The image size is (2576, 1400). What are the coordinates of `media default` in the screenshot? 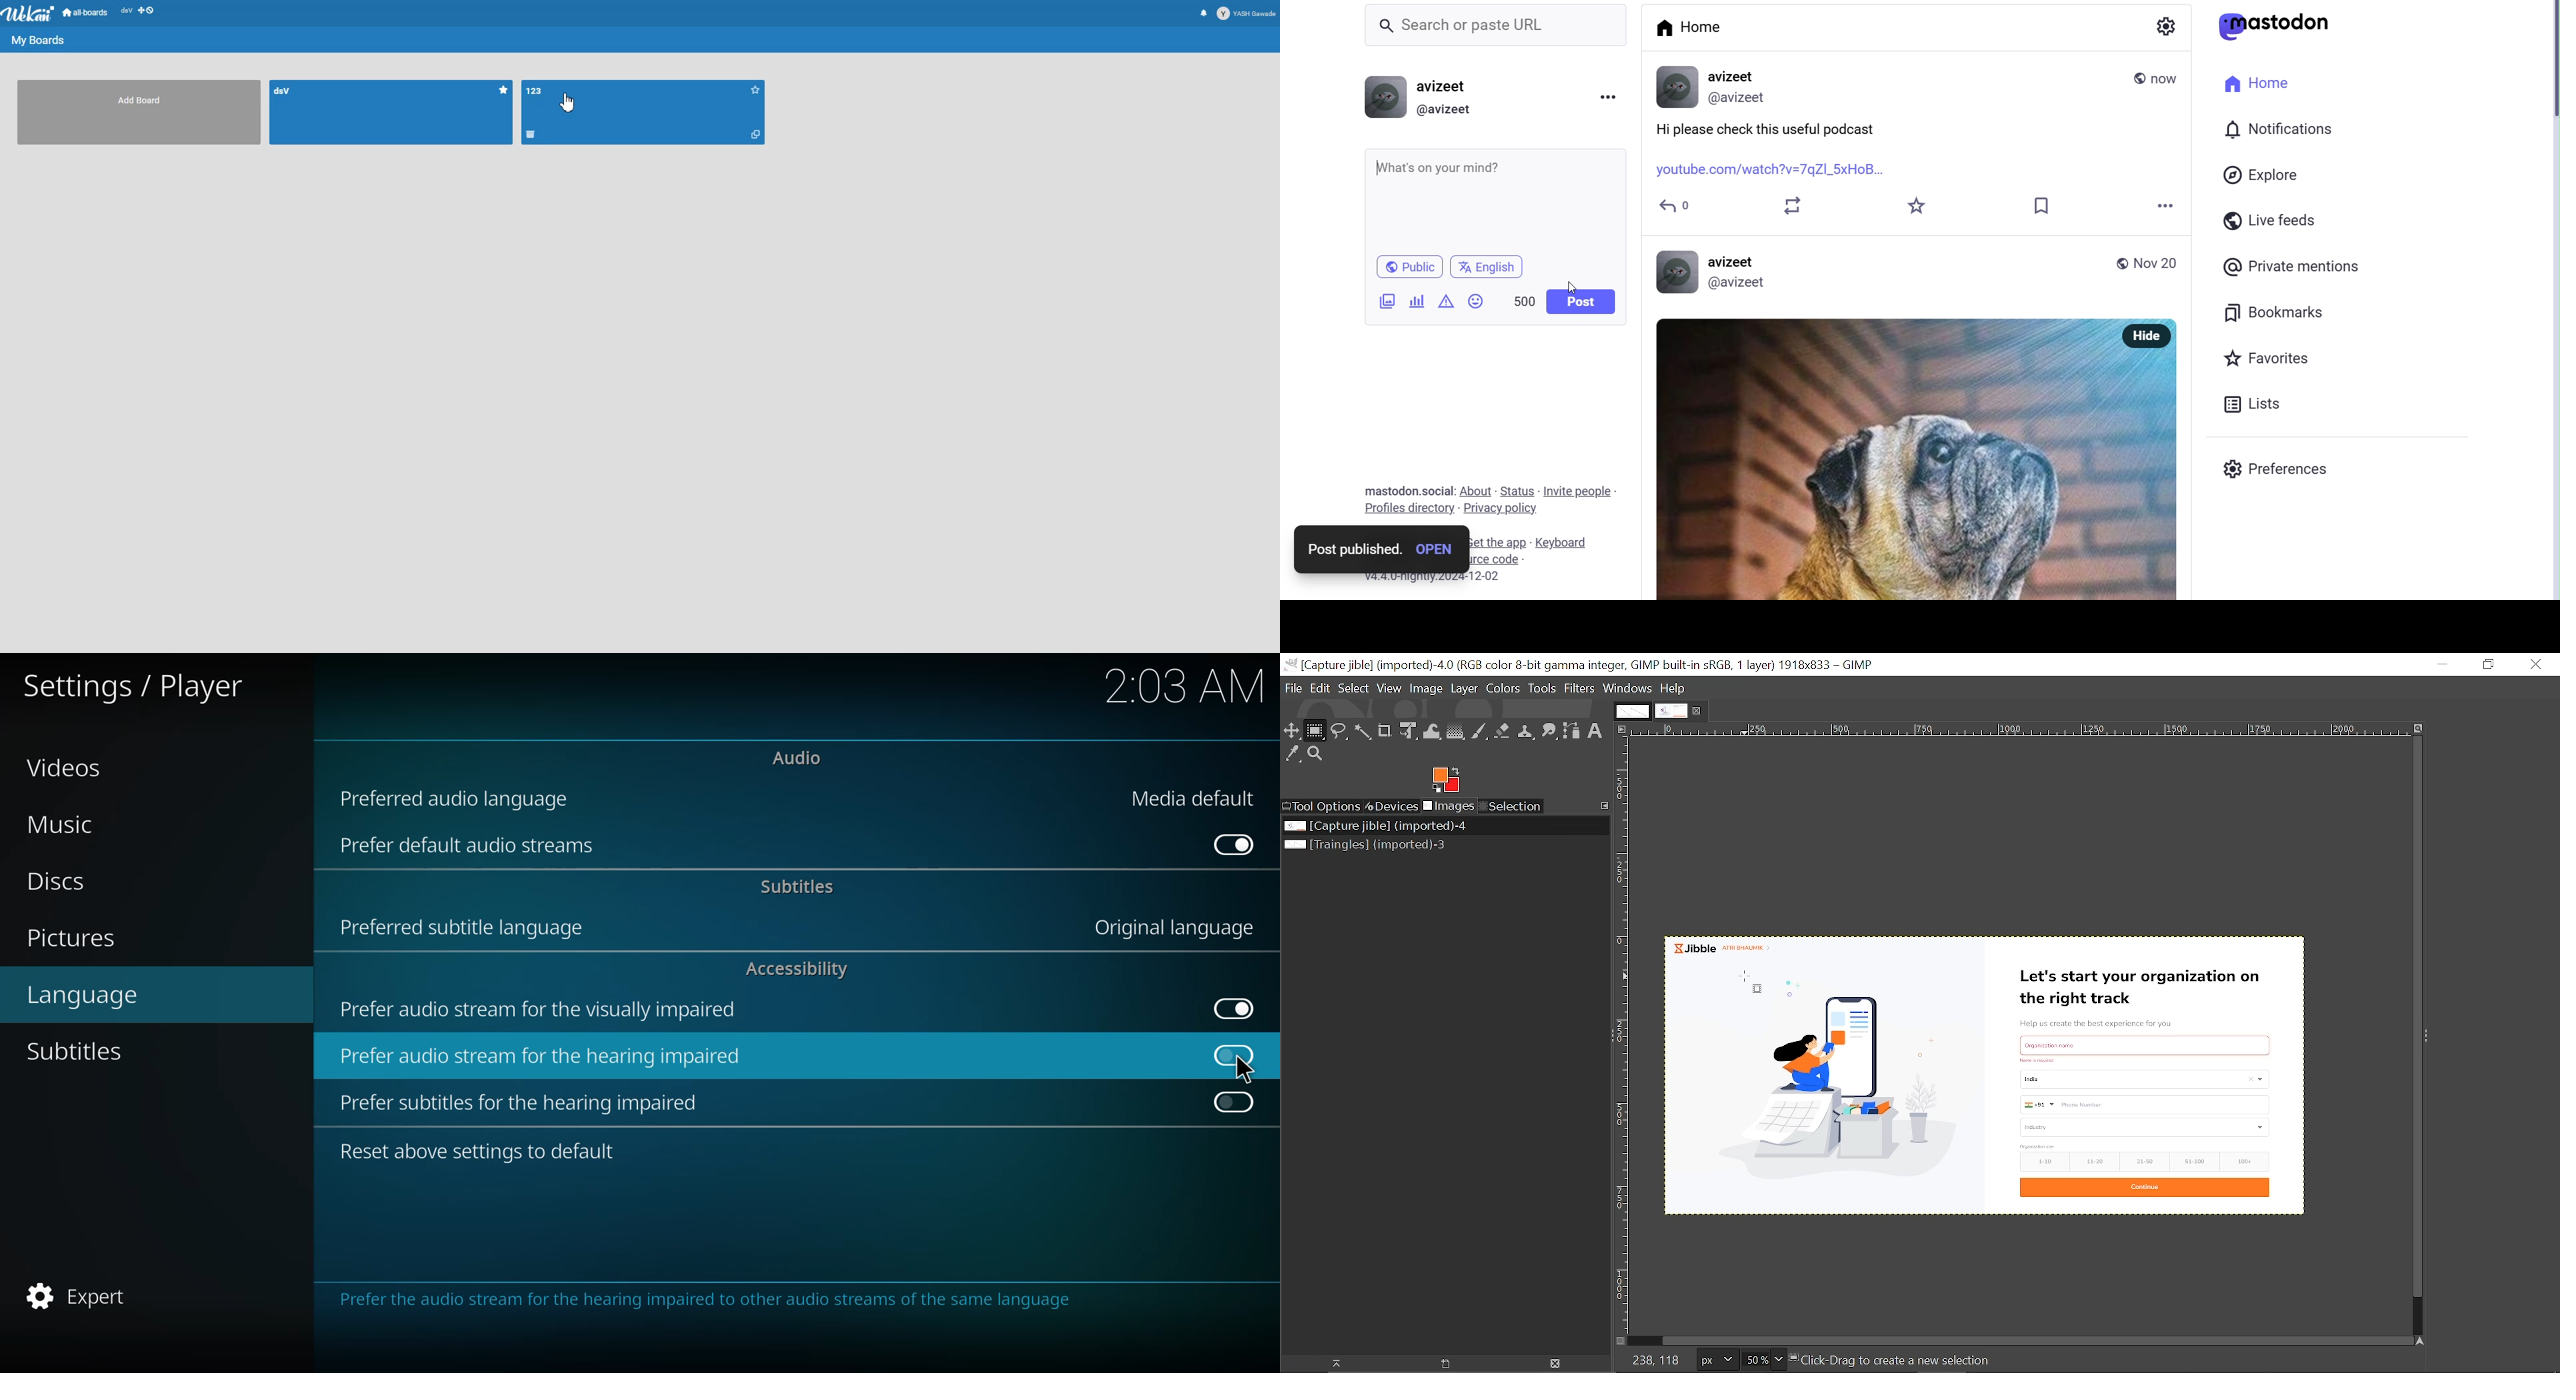 It's located at (1195, 800).